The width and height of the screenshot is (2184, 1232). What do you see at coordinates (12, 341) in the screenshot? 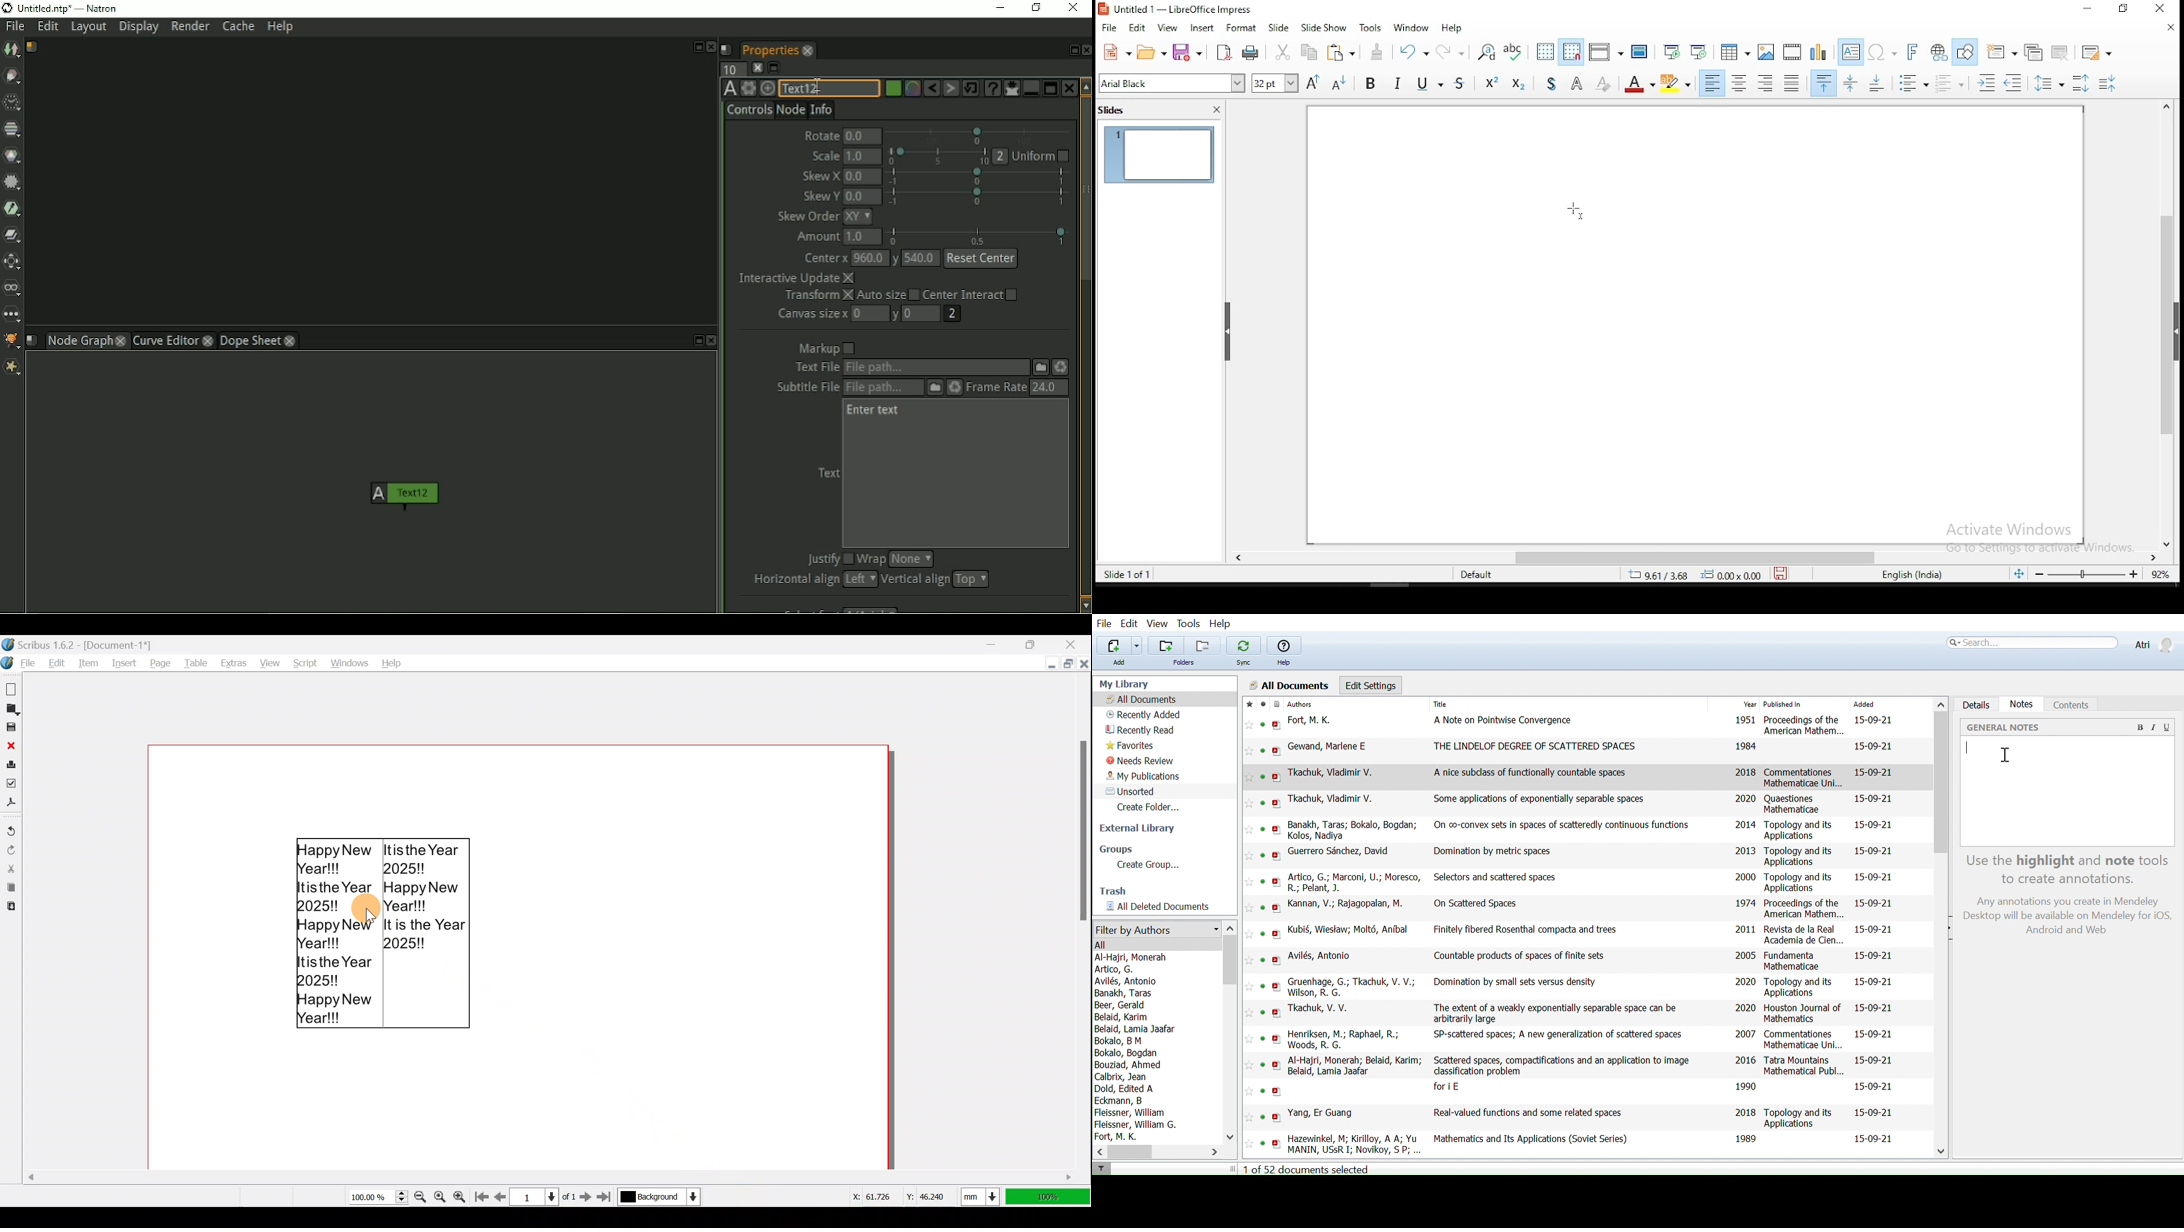
I see `GMIC` at bounding box center [12, 341].